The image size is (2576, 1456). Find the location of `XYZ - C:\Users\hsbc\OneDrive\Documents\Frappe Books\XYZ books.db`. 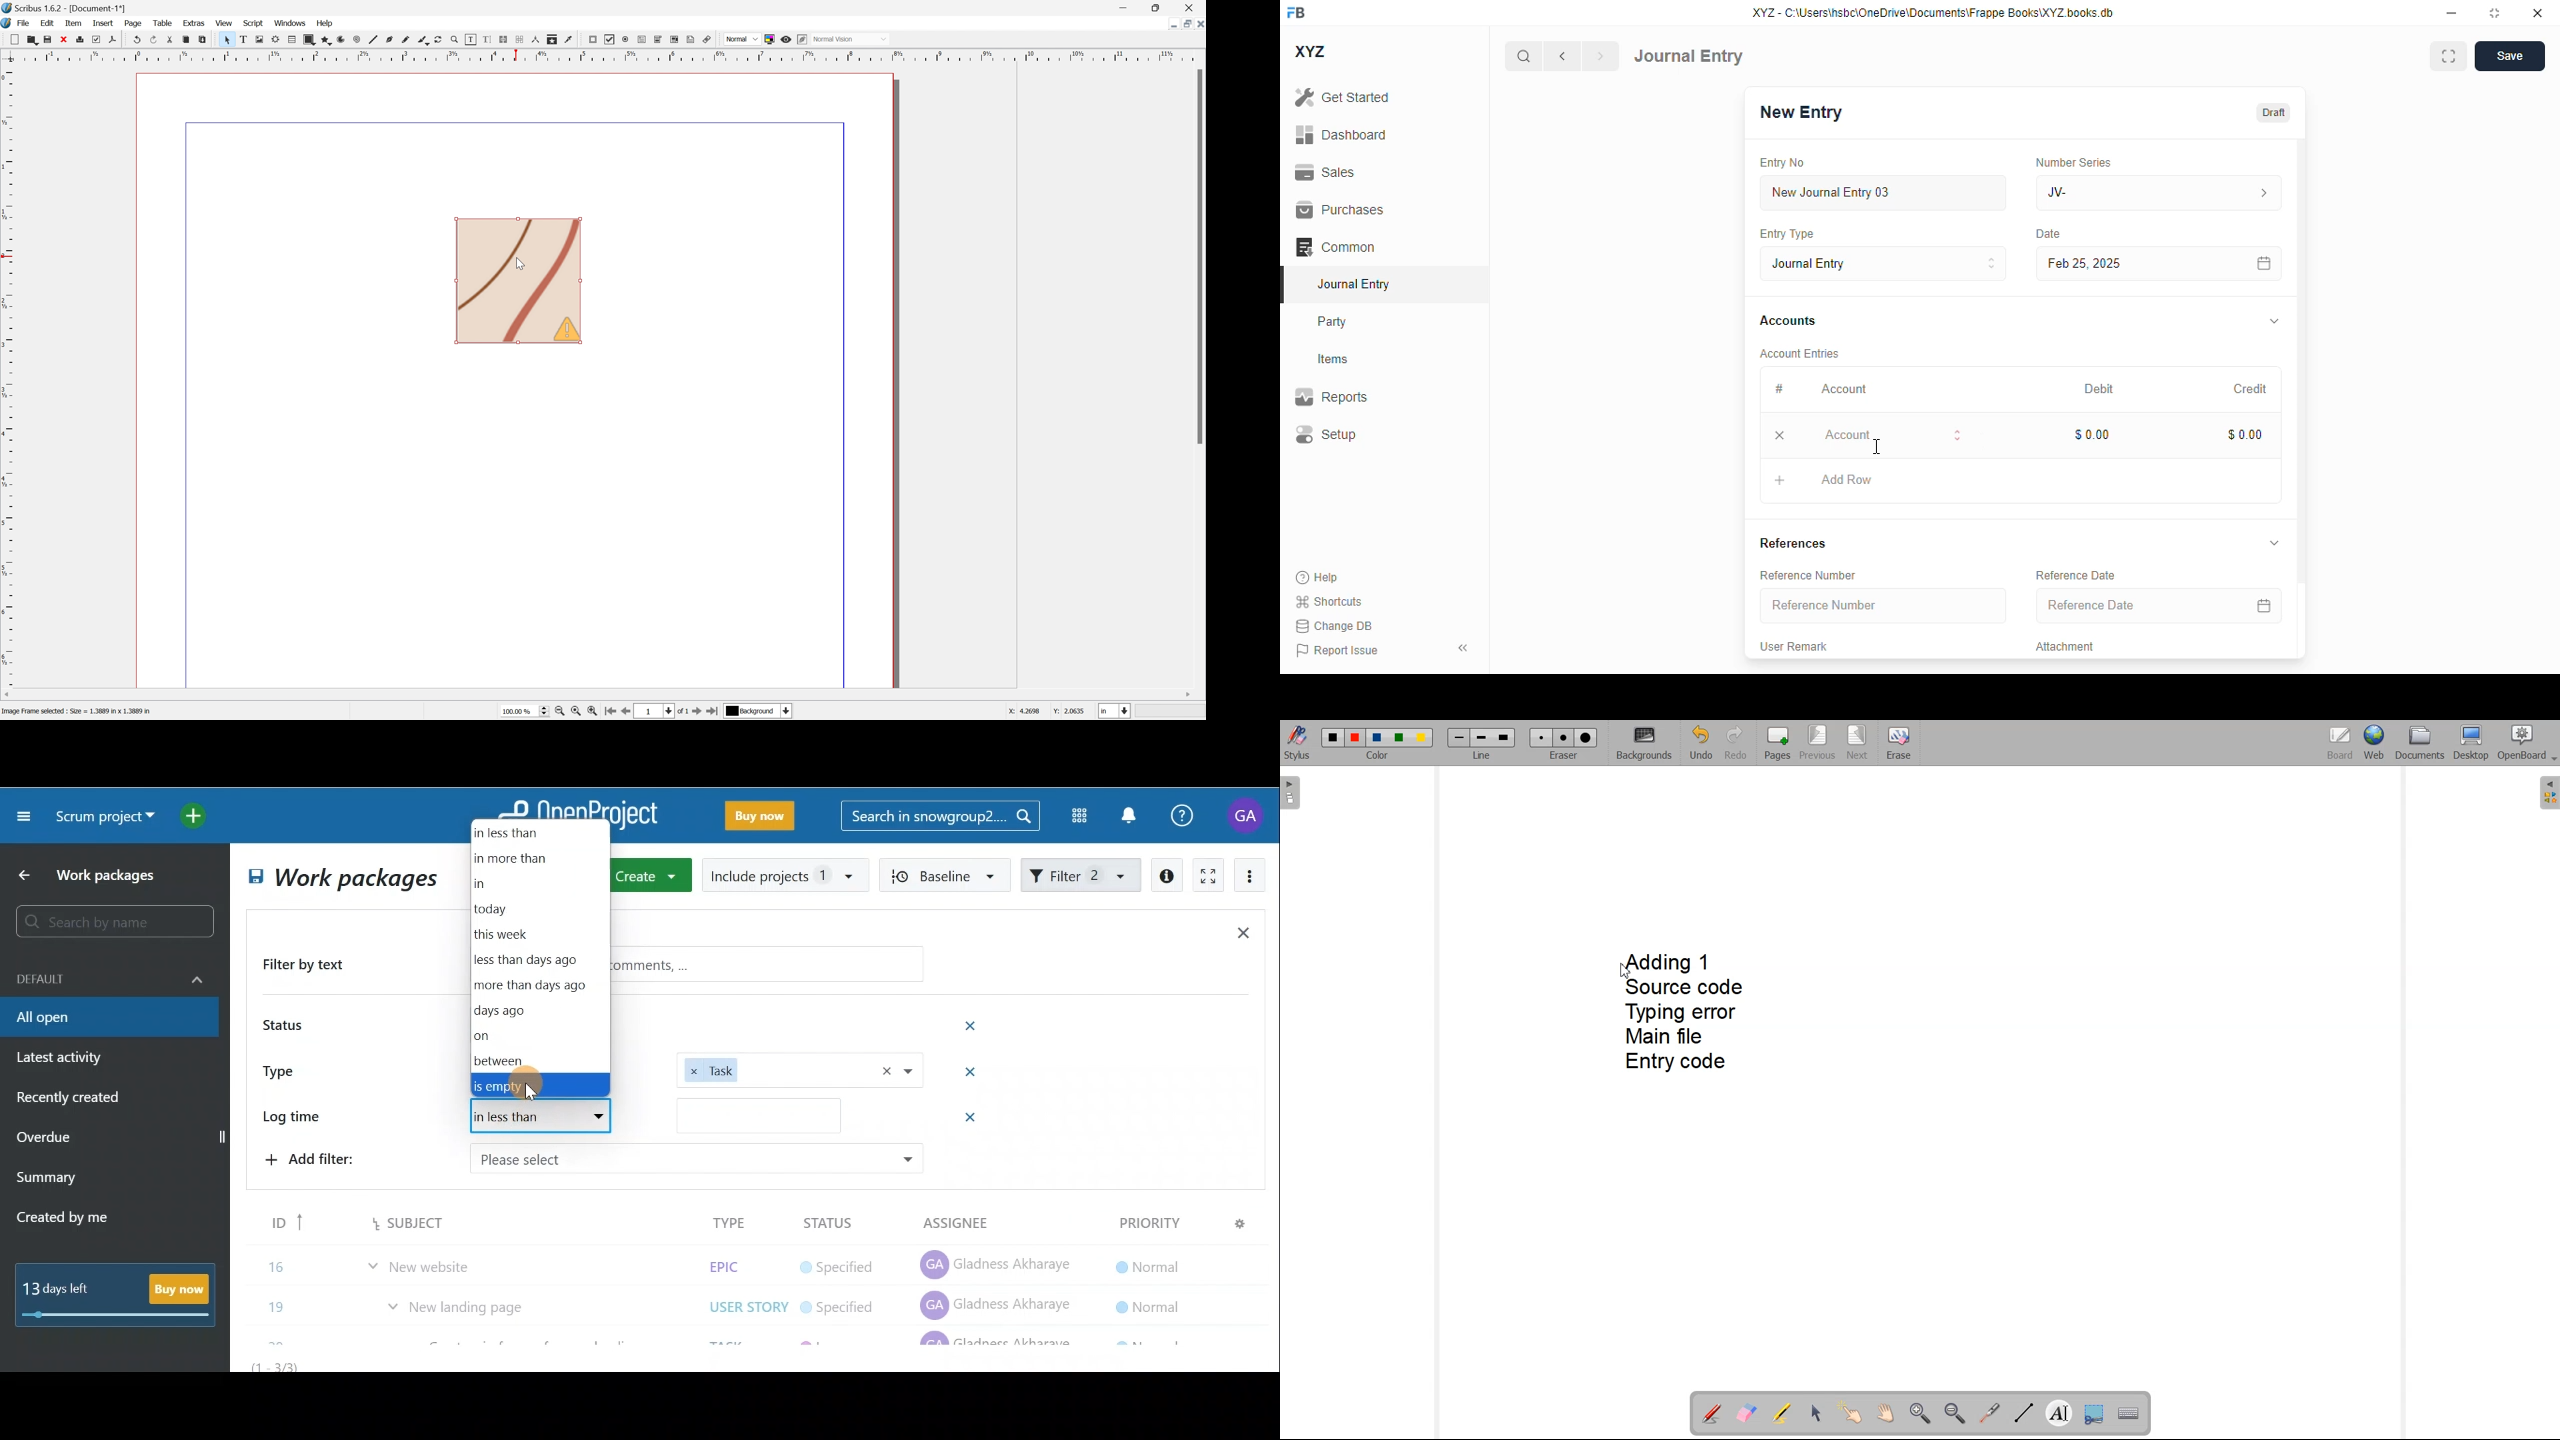

XYZ - C:\Users\hsbc\OneDrive\Documents\Frappe Books\XYZ books.db is located at coordinates (1933, 12).